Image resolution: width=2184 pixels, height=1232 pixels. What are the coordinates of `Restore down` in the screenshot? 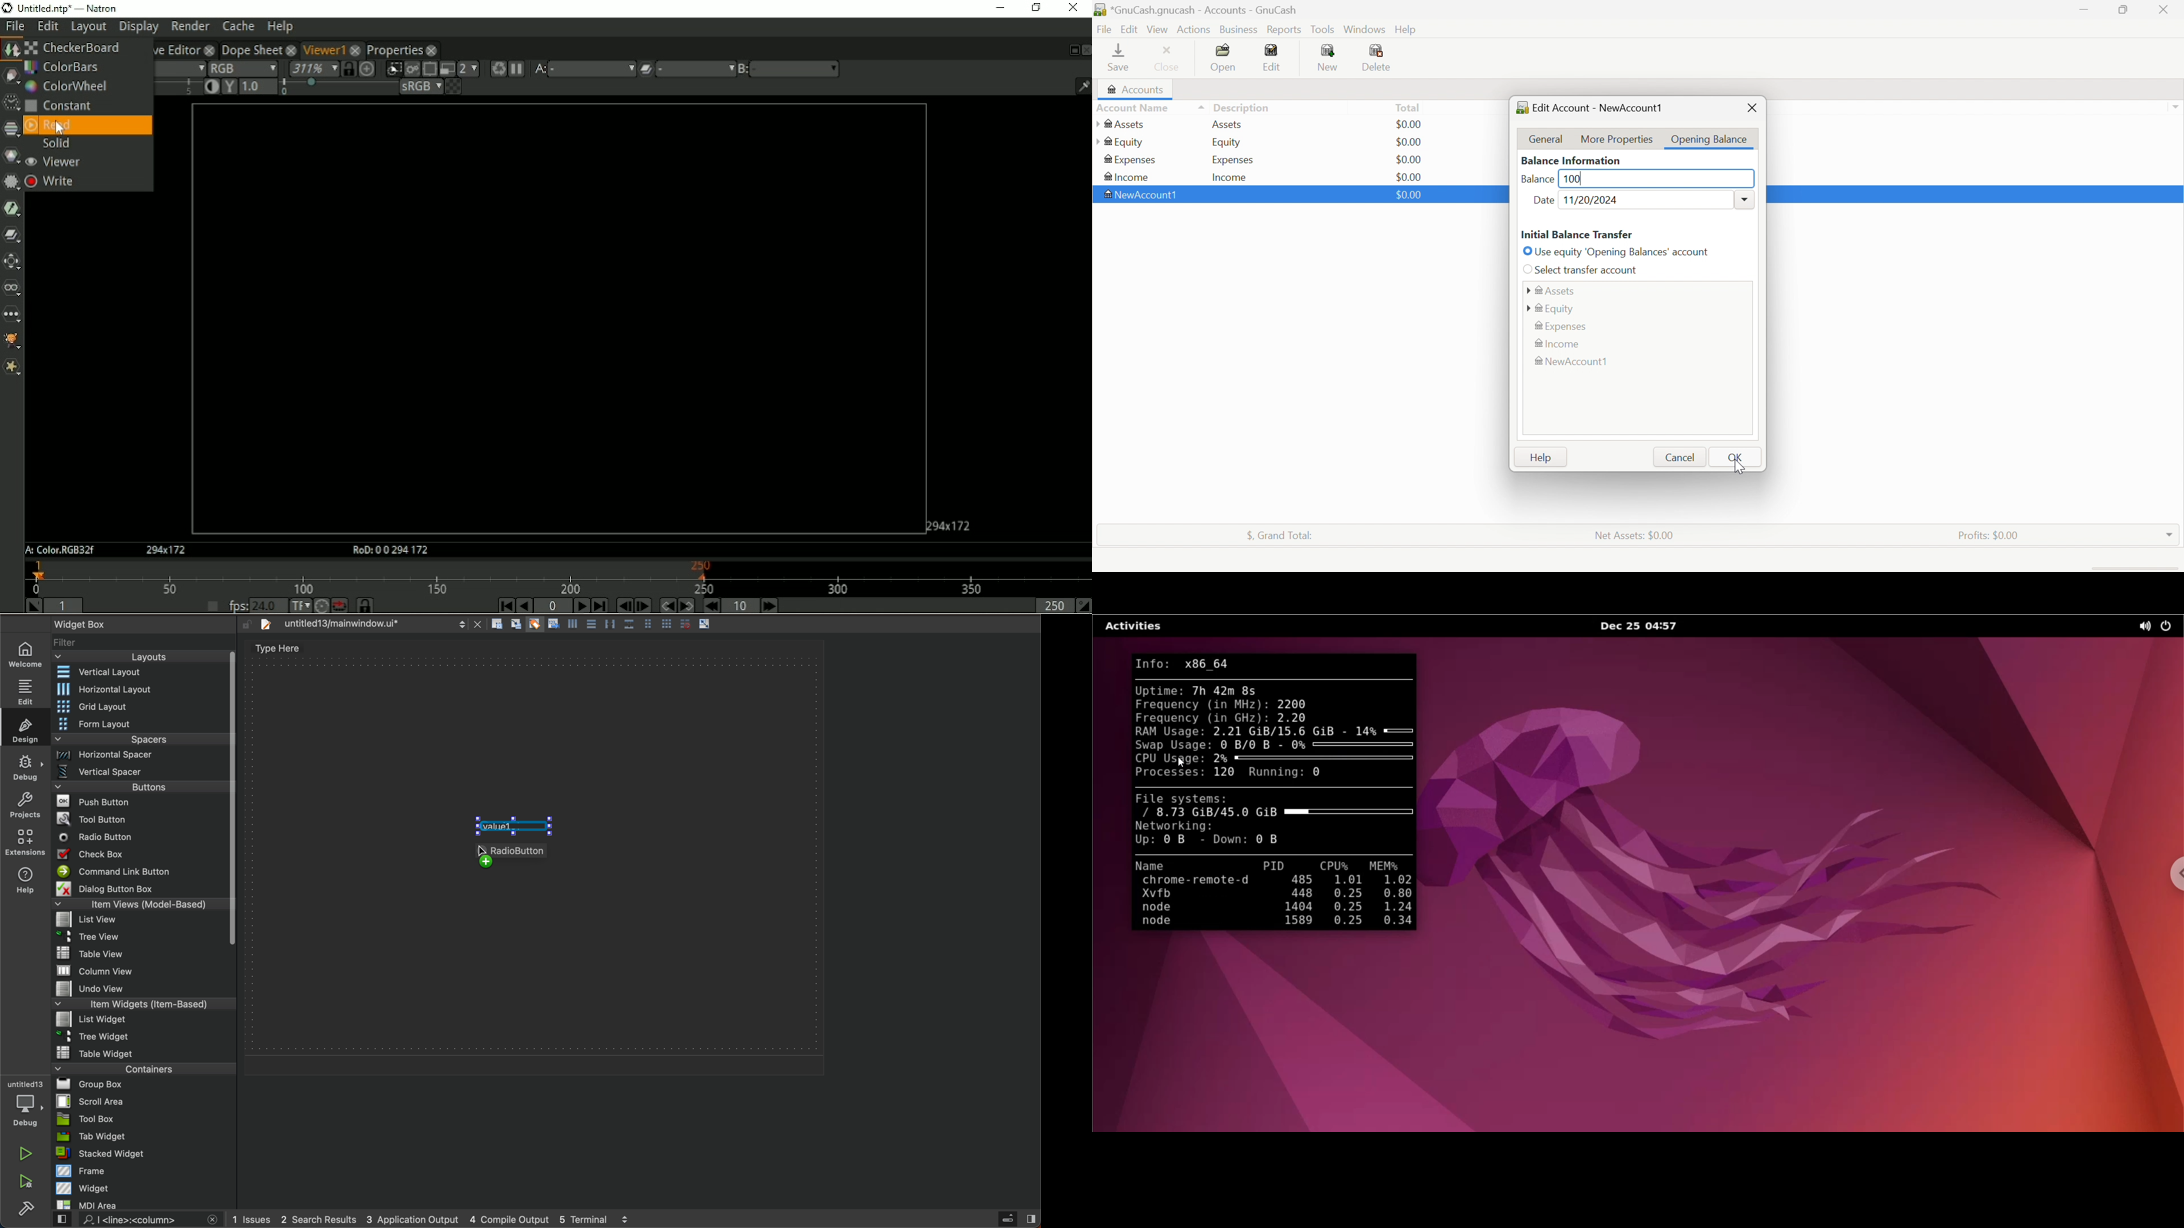 It's located at (1036, 9).